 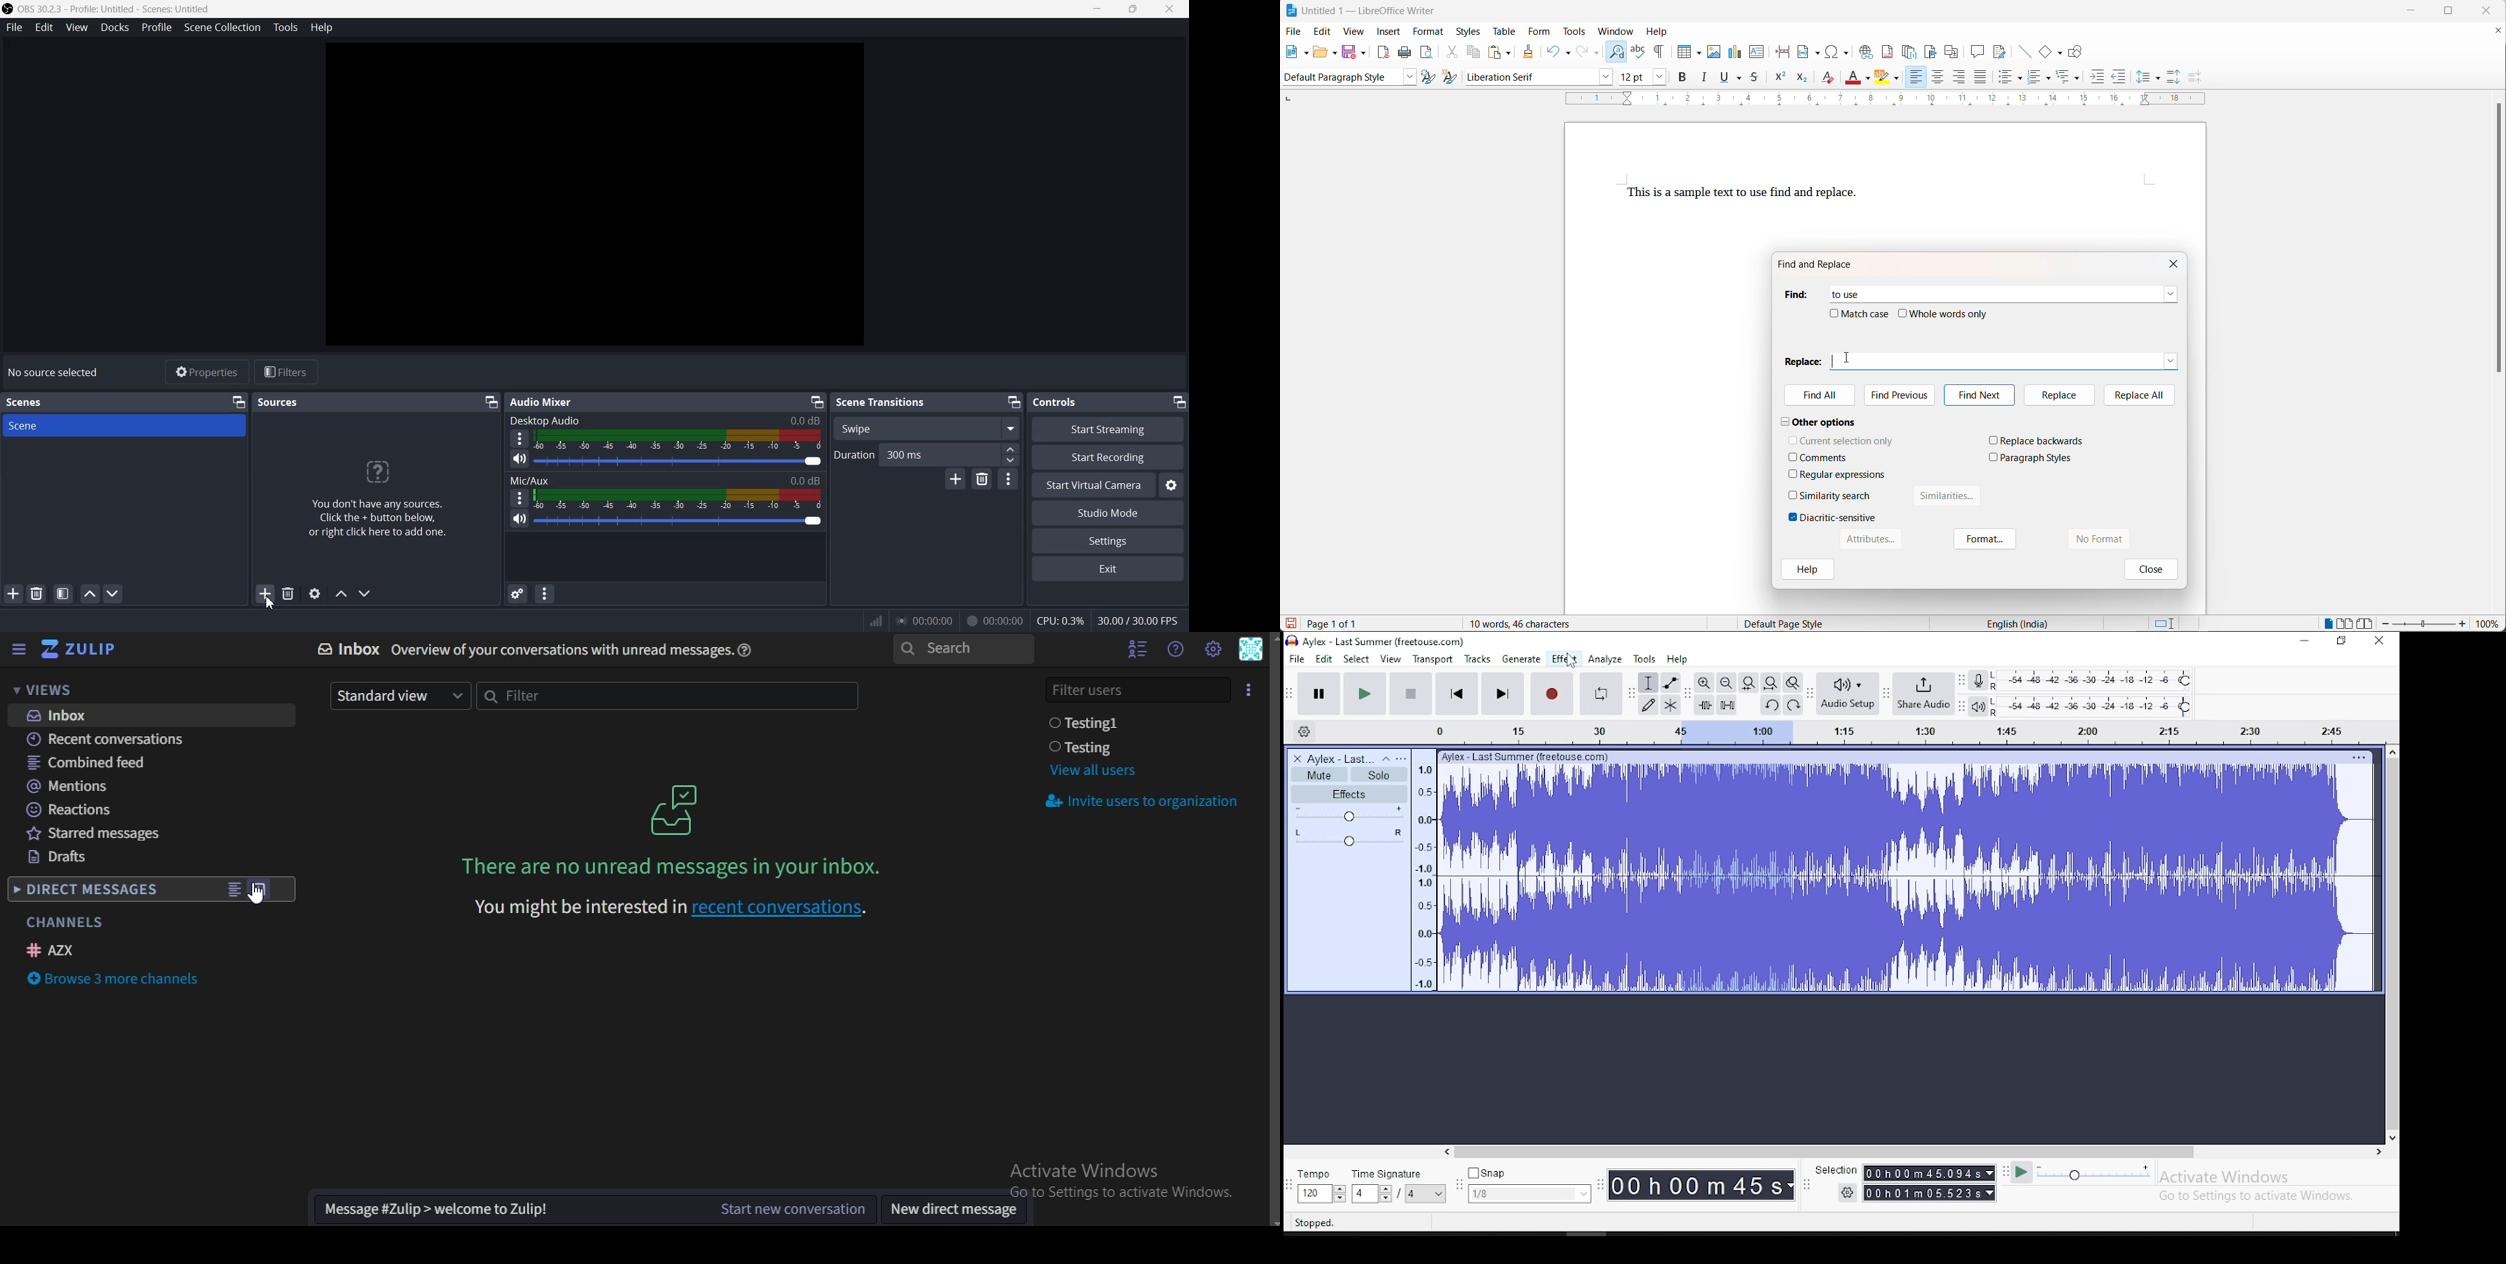 I want to click on Minimize, so click(x=1012, y=402).